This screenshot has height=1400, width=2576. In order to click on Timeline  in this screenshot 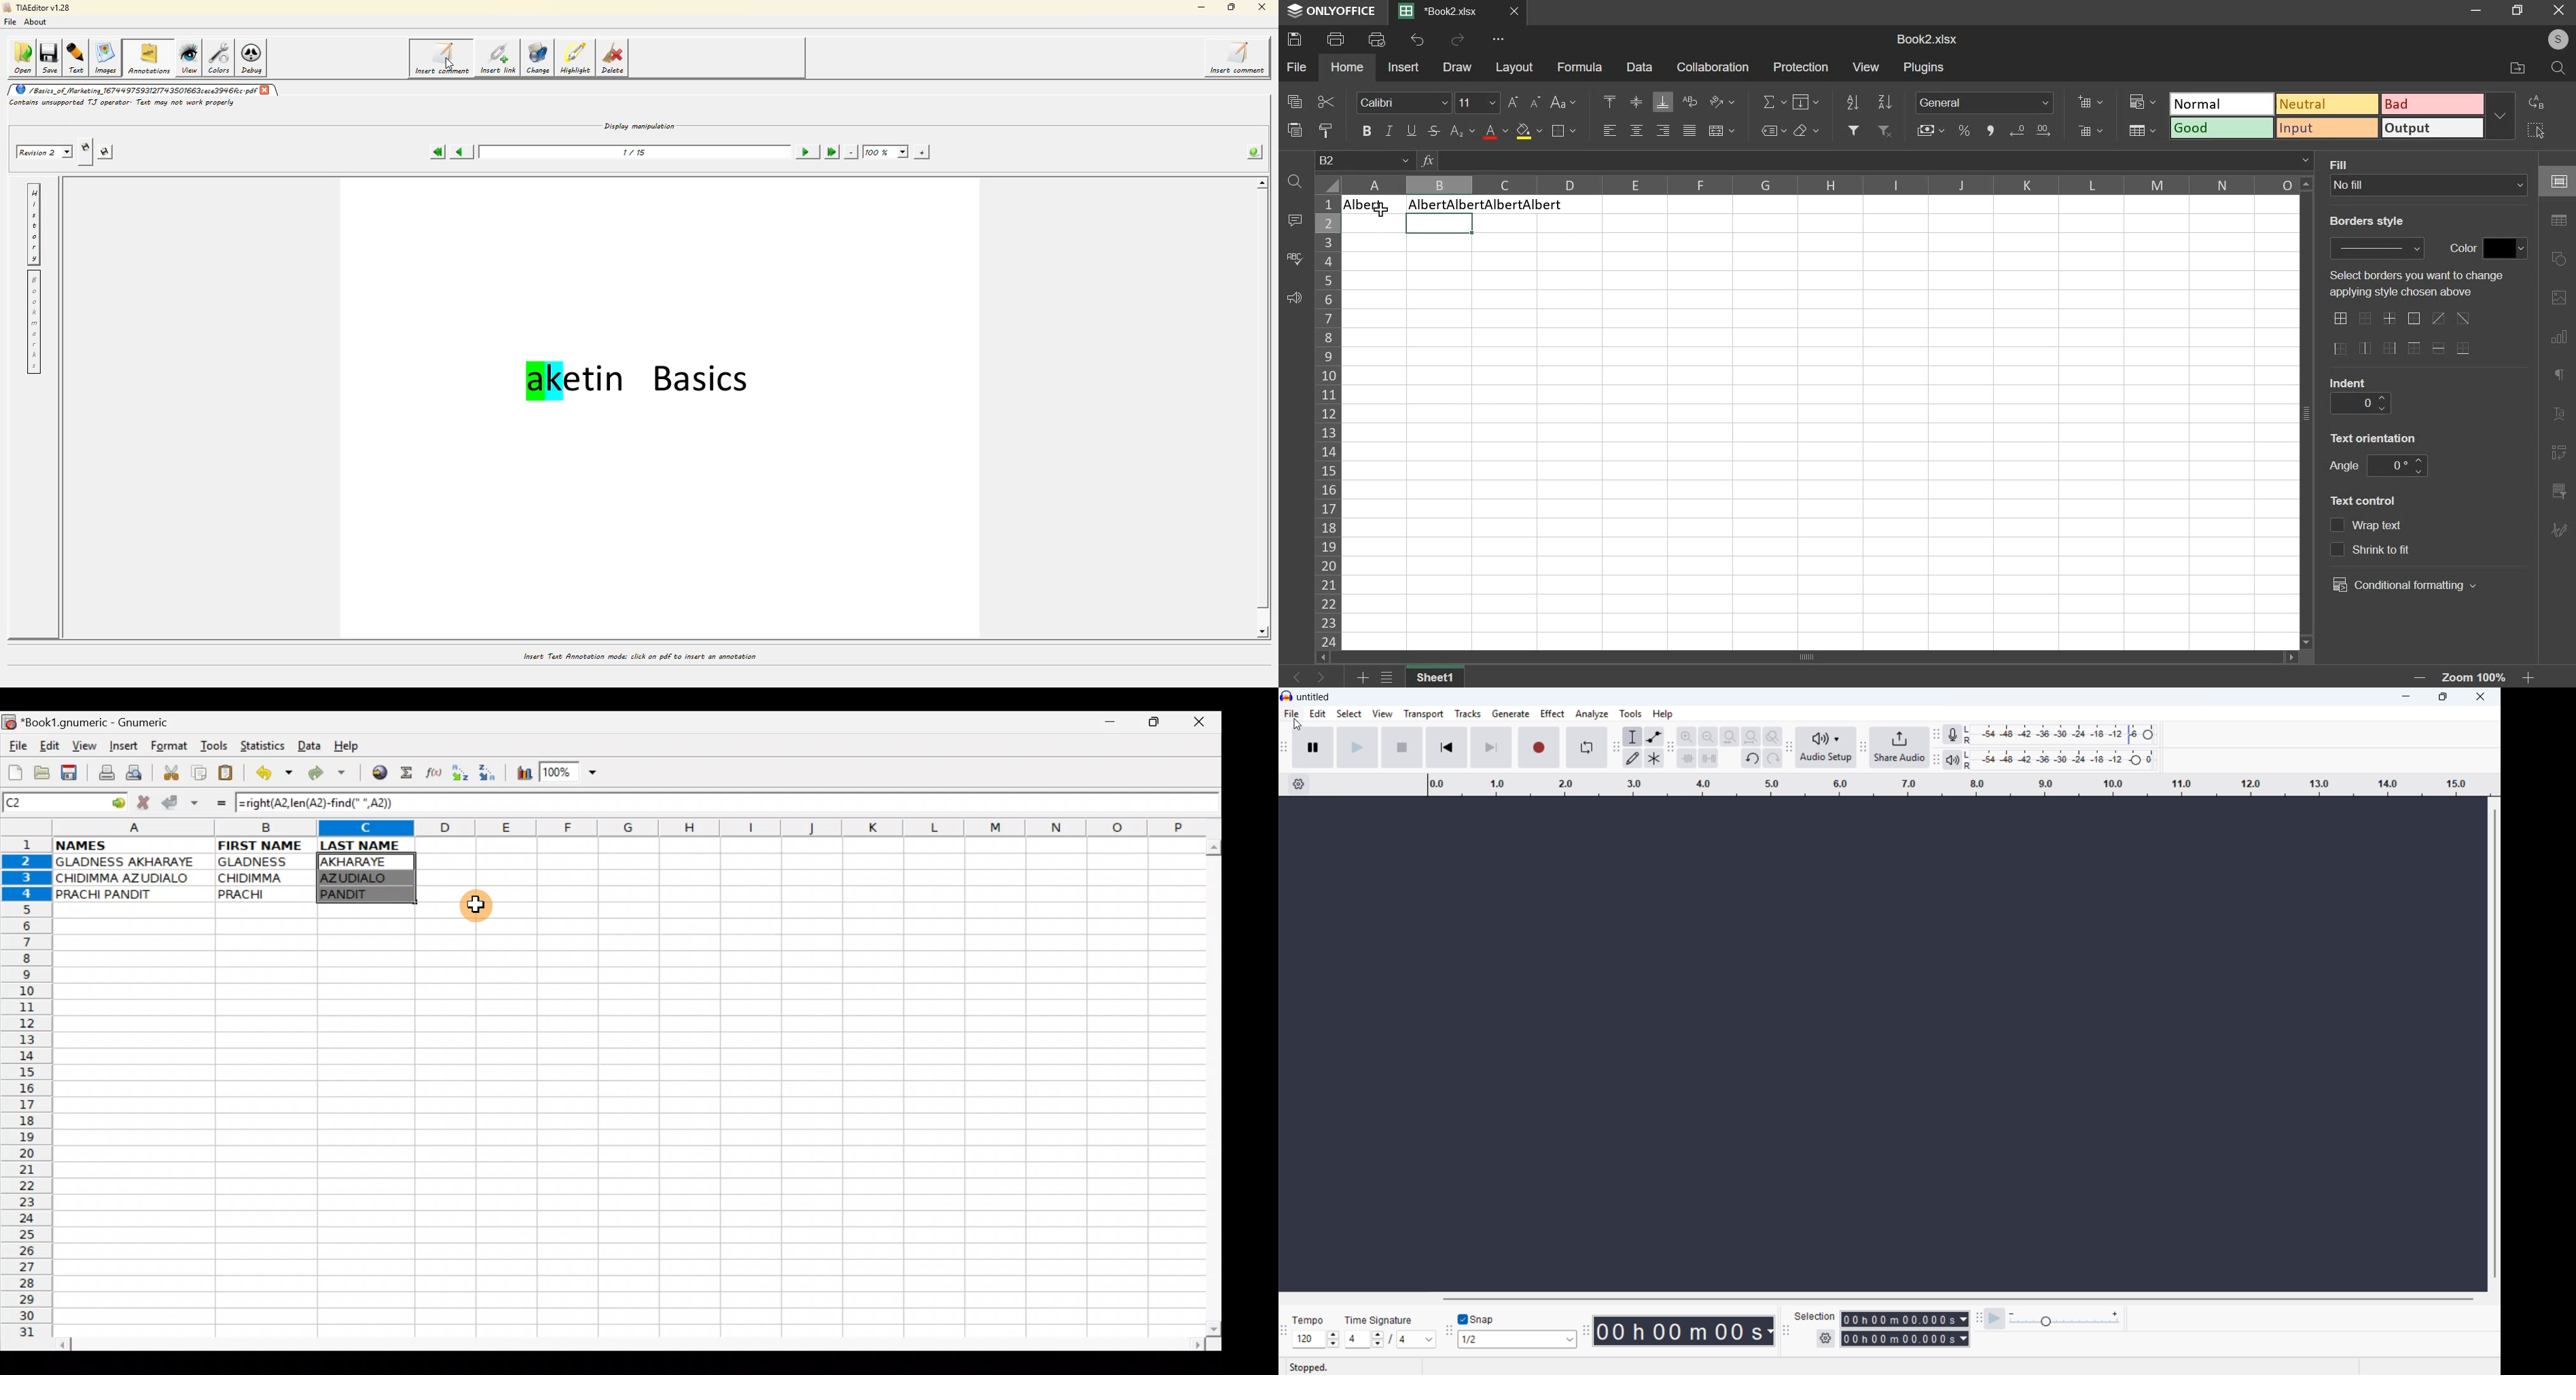, I will do `click(1958, 784)`.